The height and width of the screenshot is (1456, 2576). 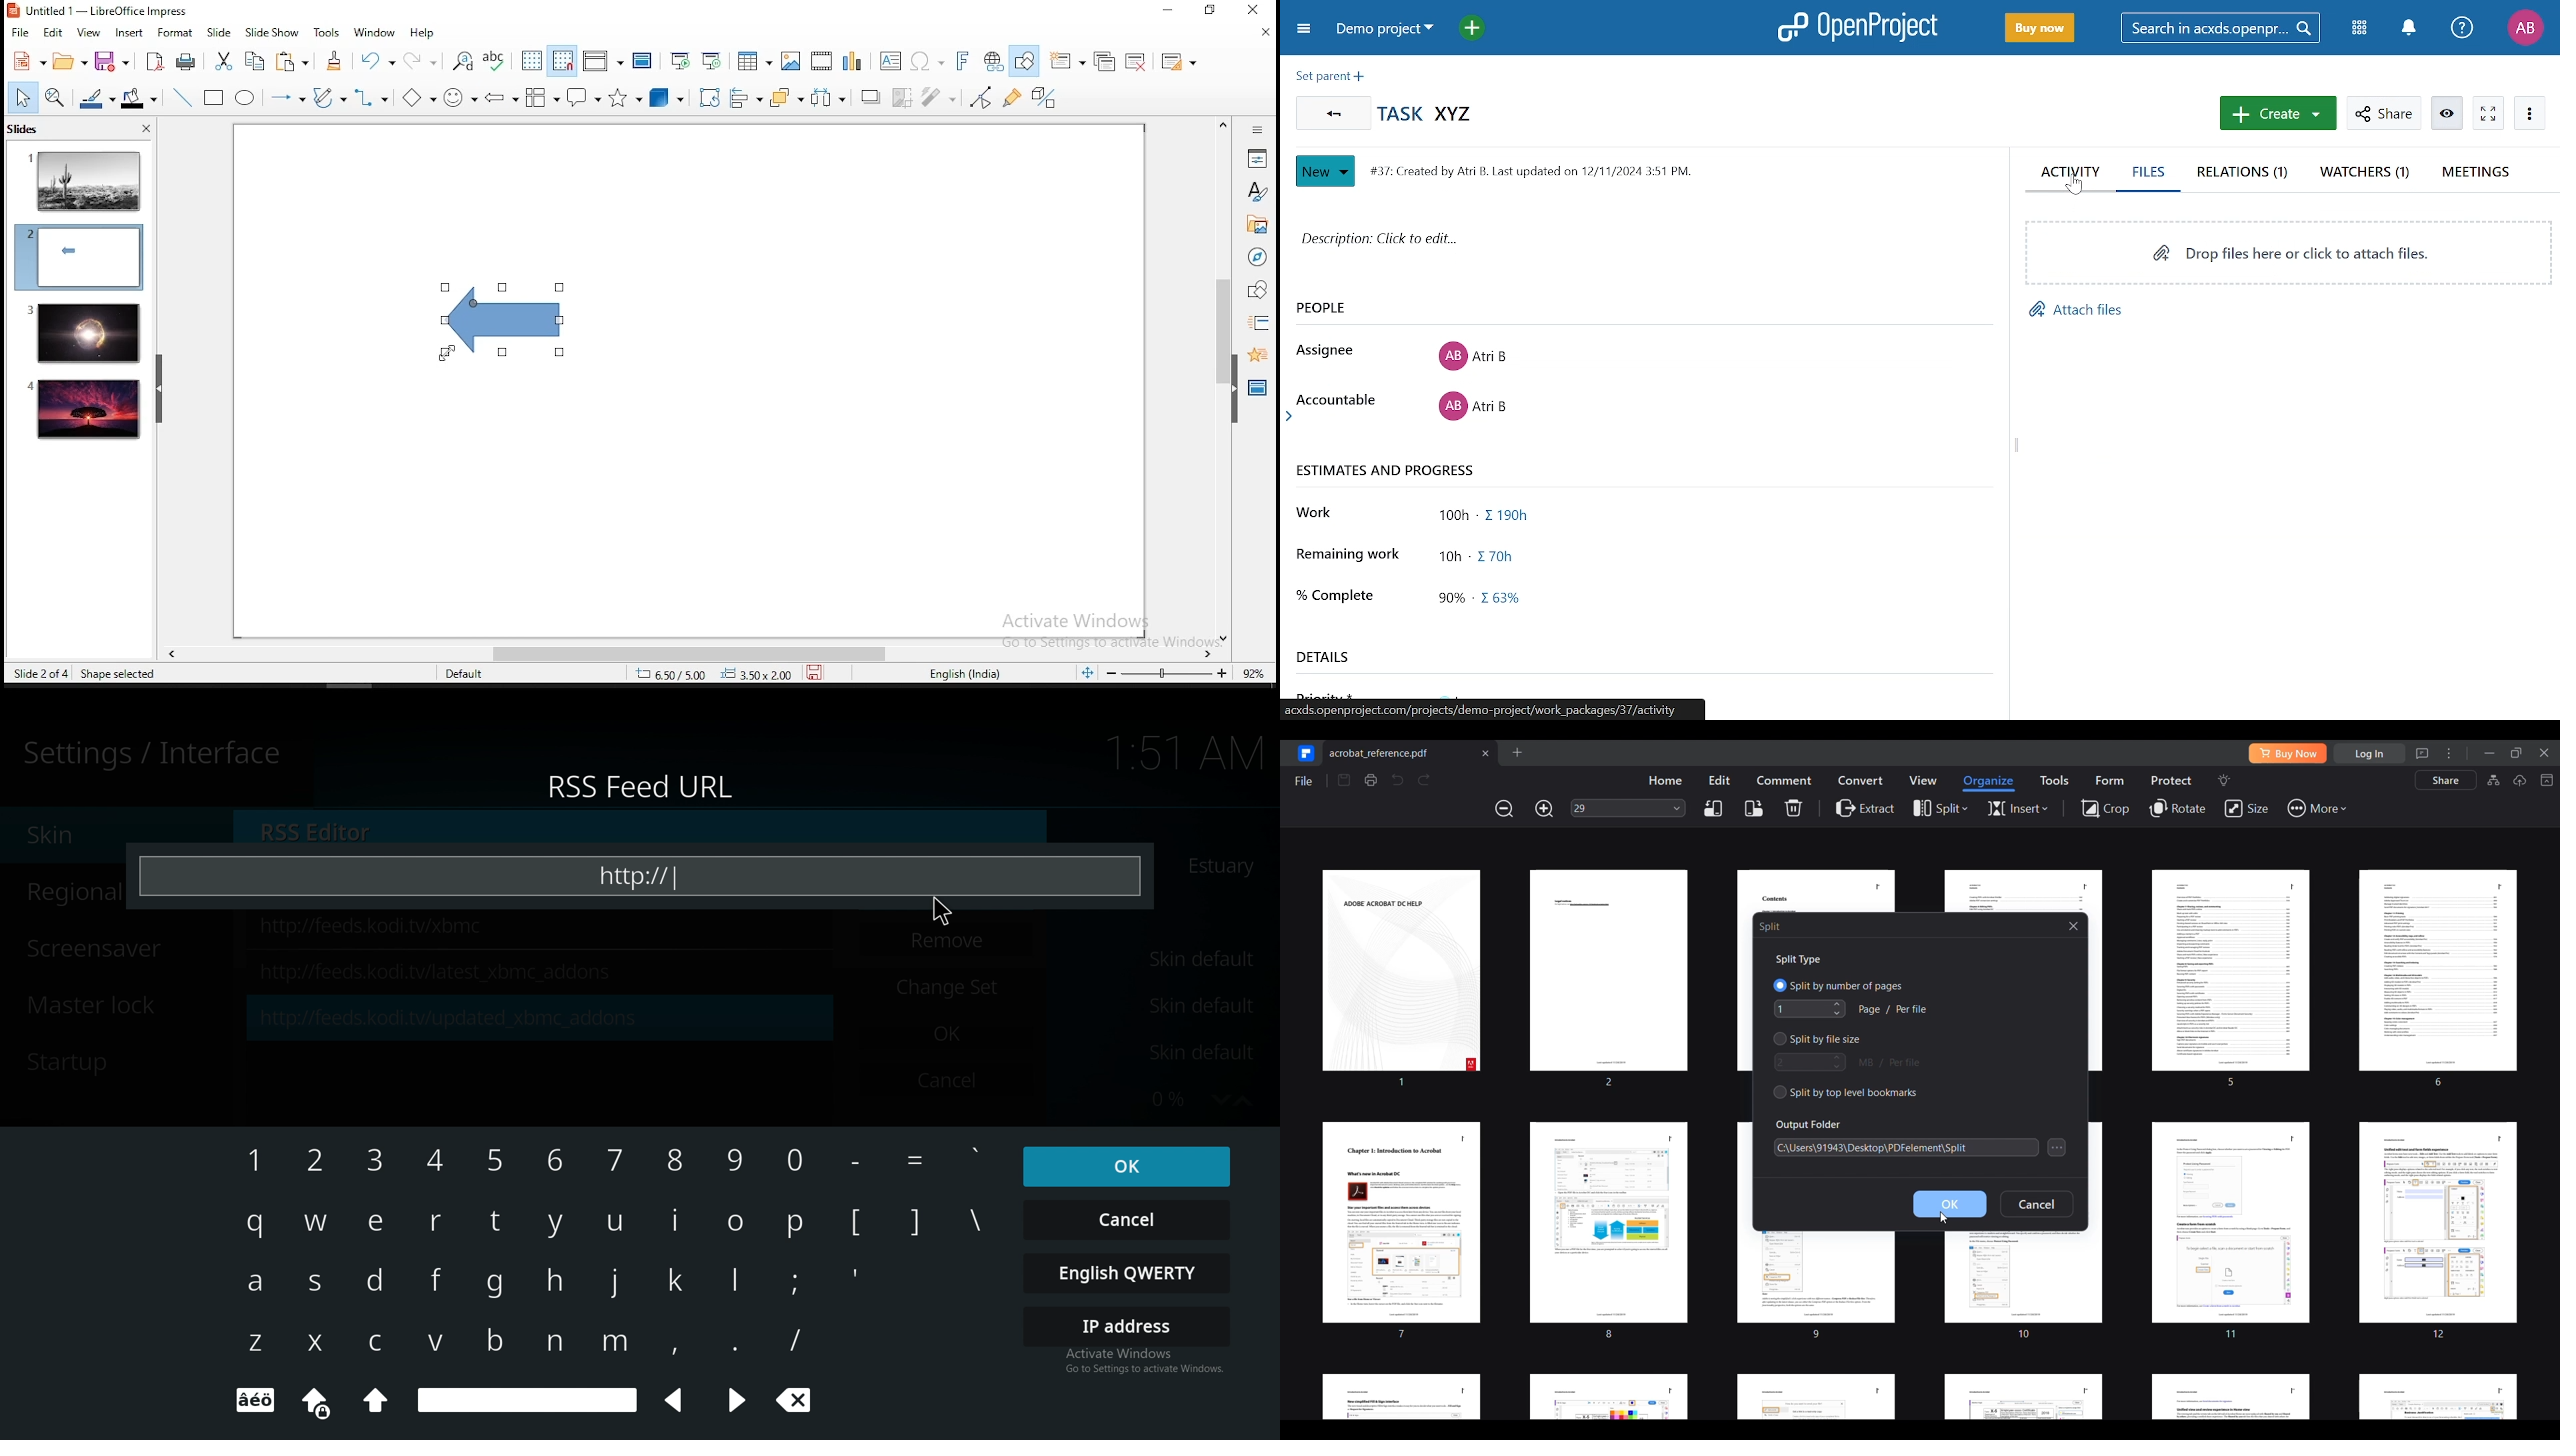 I want to click on crop tool, so click(x=710, y=98).